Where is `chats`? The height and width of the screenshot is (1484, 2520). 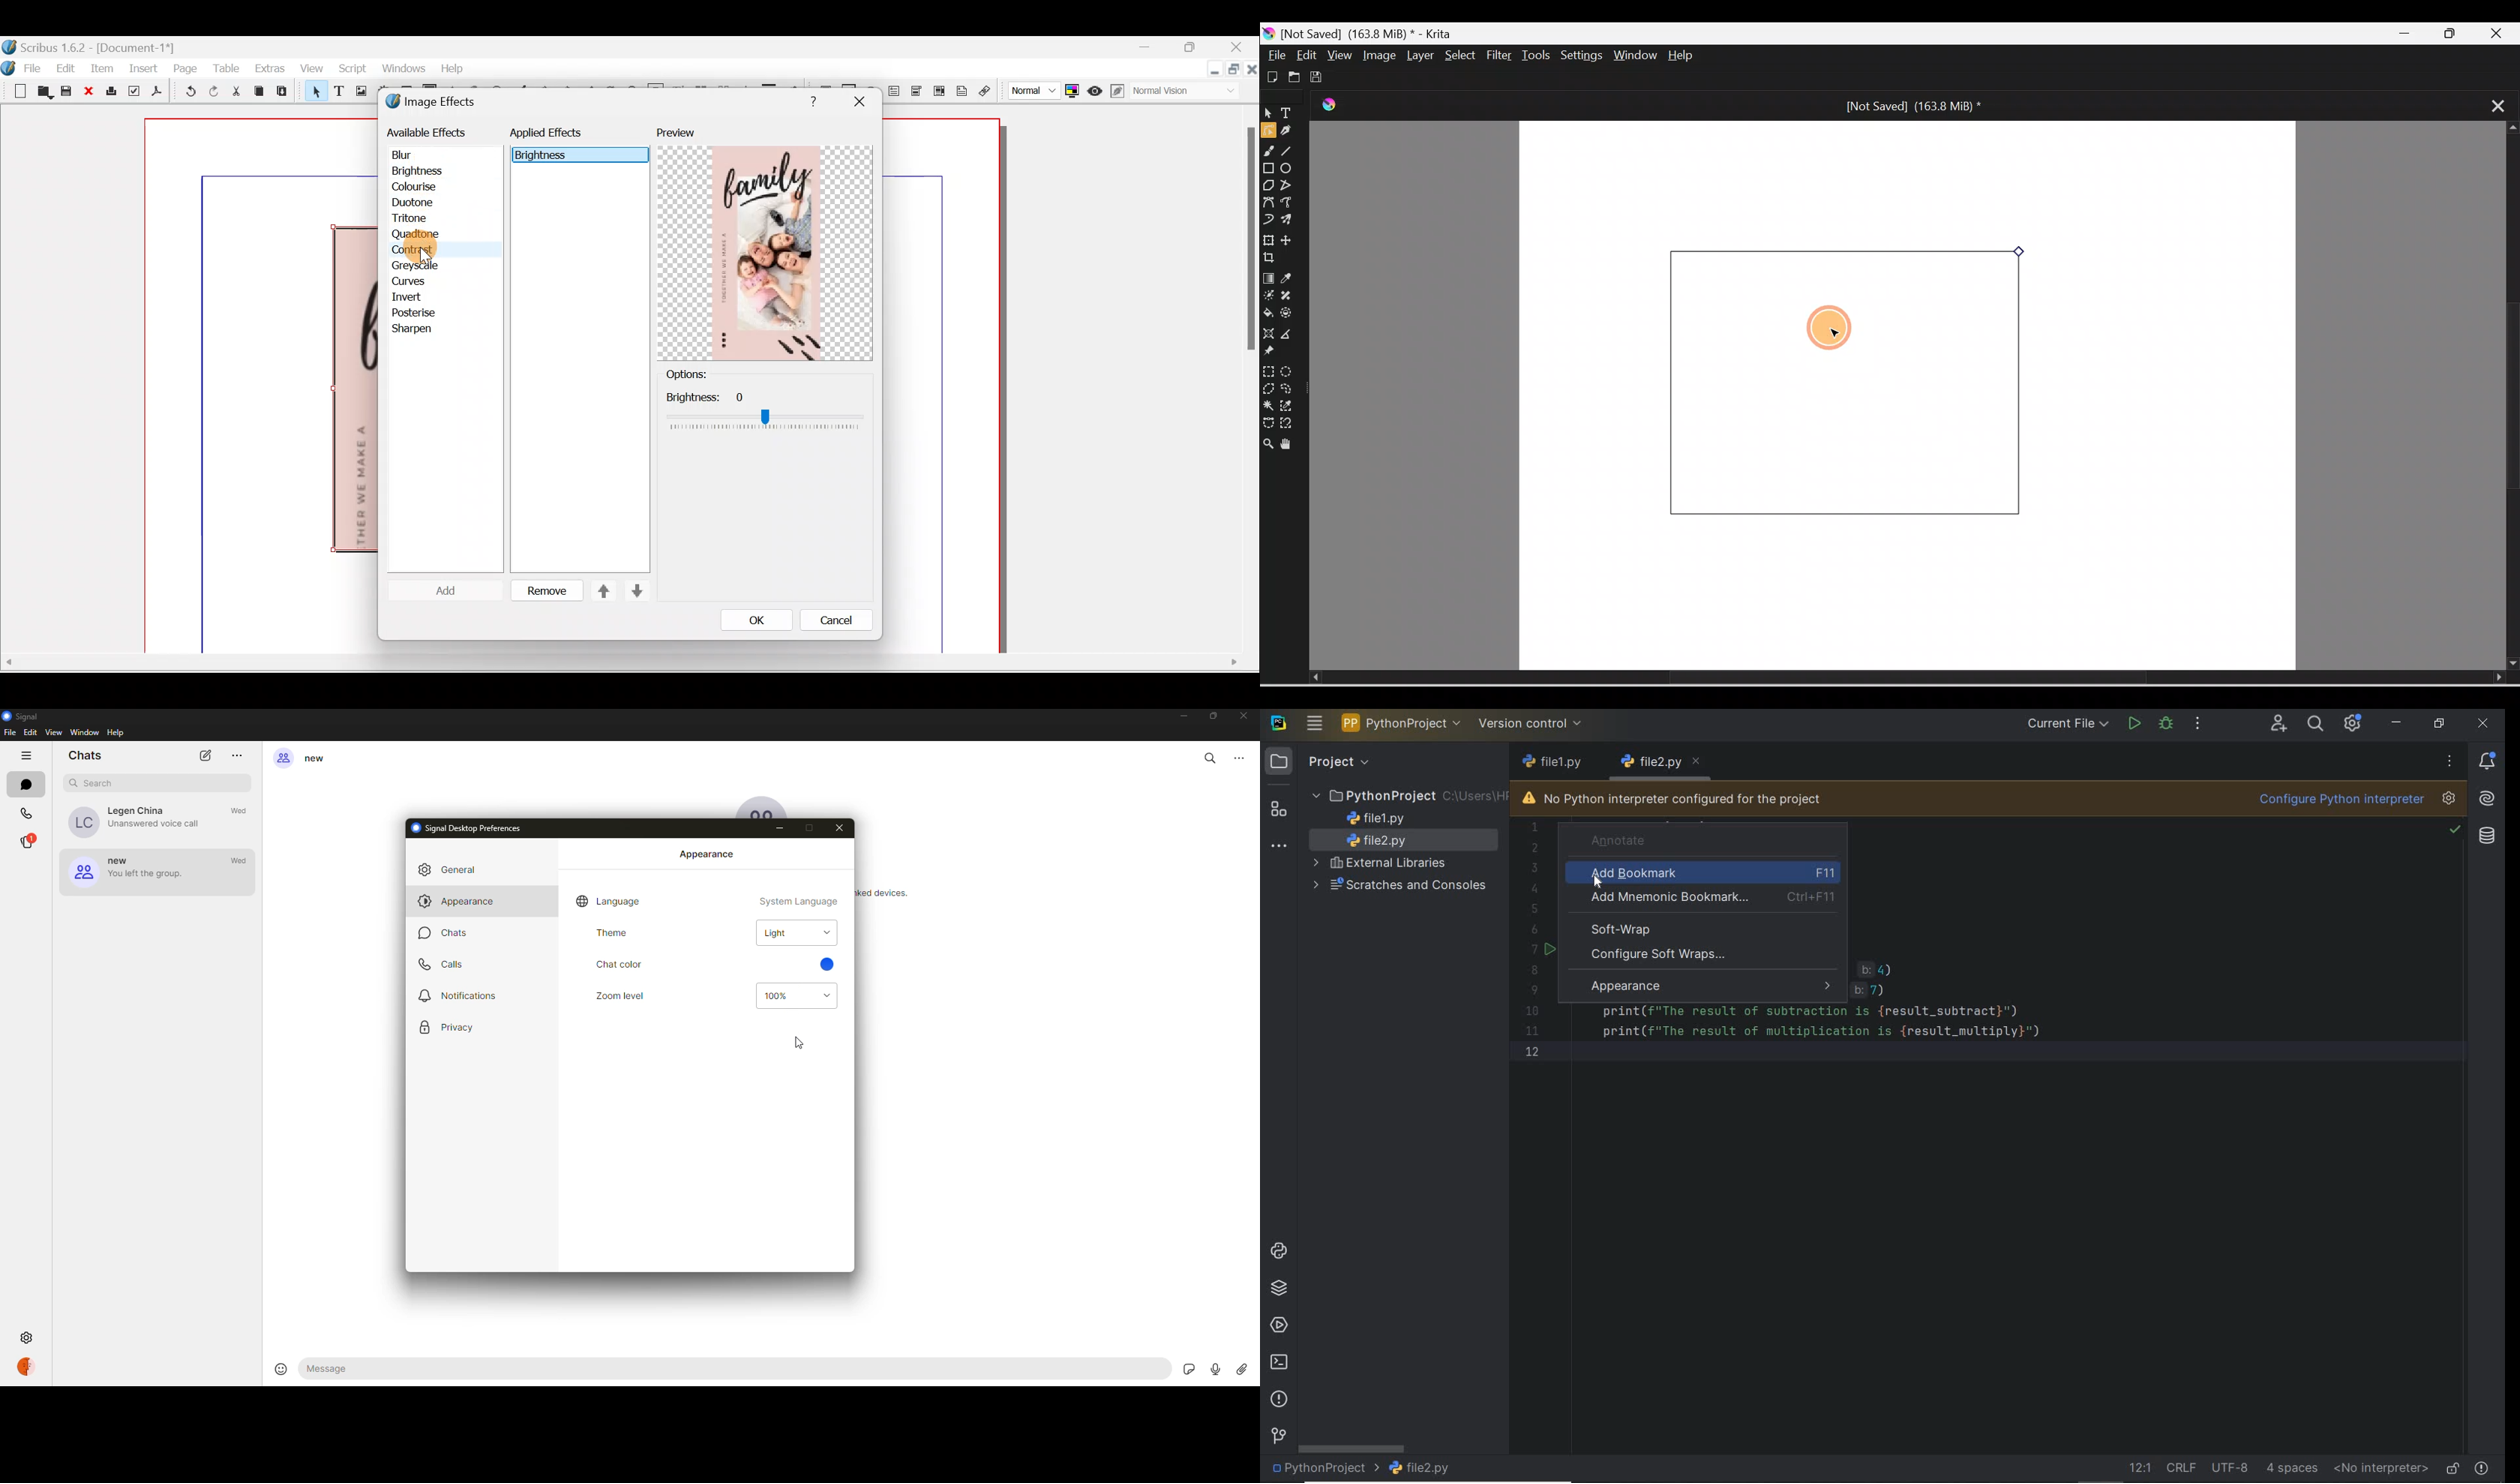 chats is located at coordinates (87, 757).